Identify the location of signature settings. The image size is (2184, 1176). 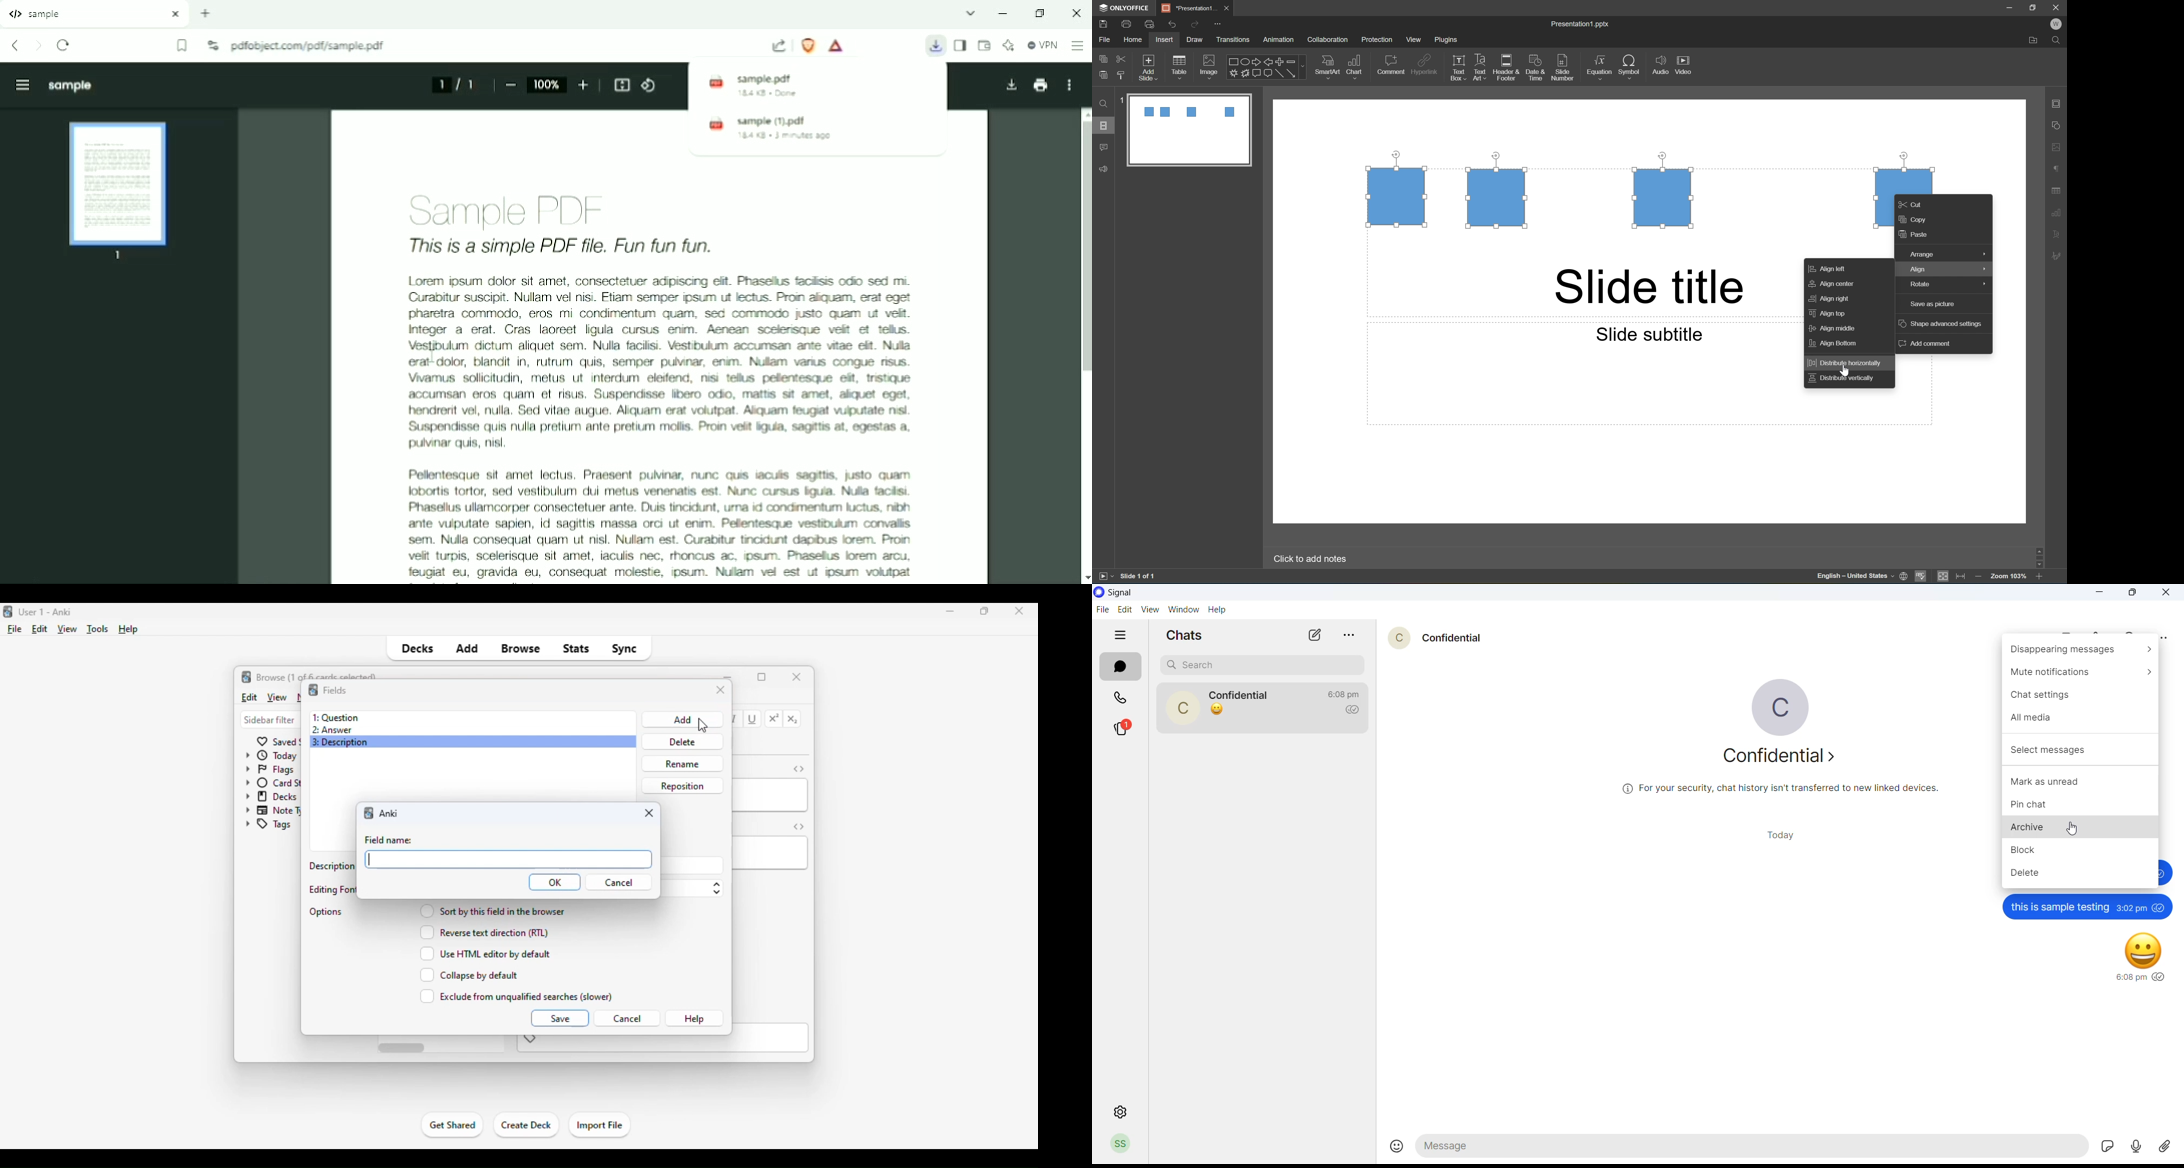
(2059, 256).